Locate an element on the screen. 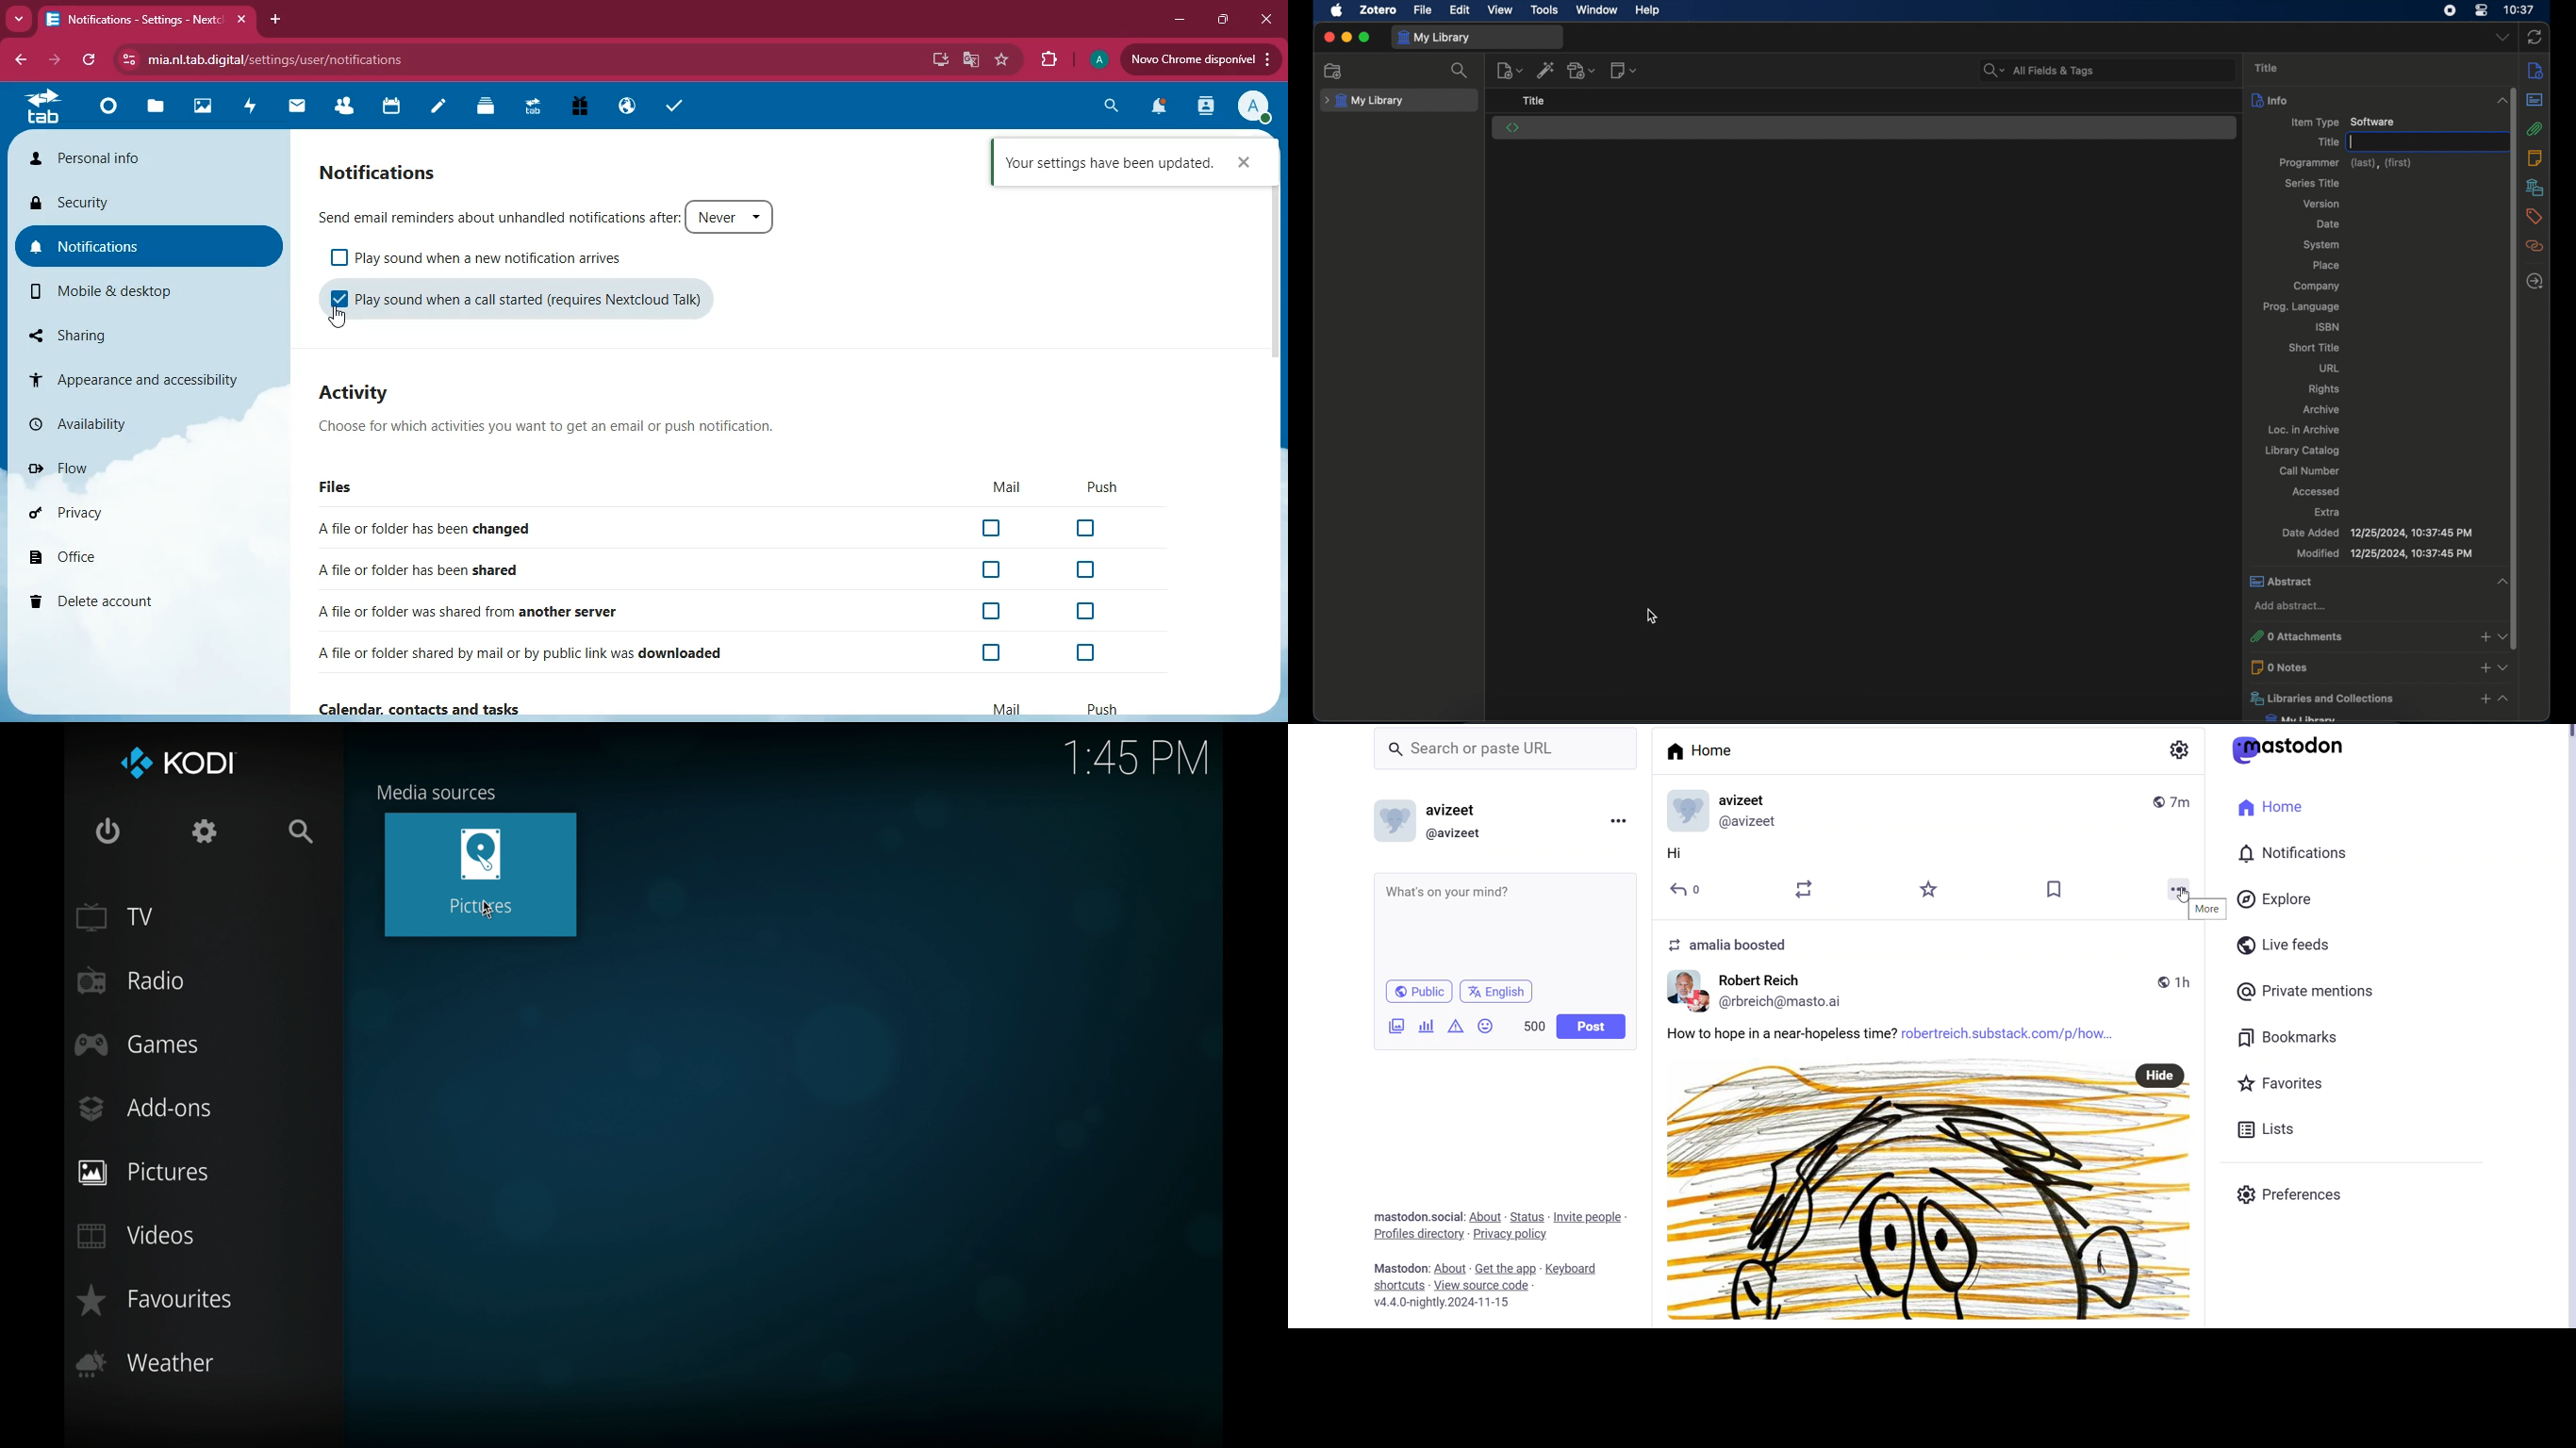  Favorites is located at coordinates (2290, 1083).